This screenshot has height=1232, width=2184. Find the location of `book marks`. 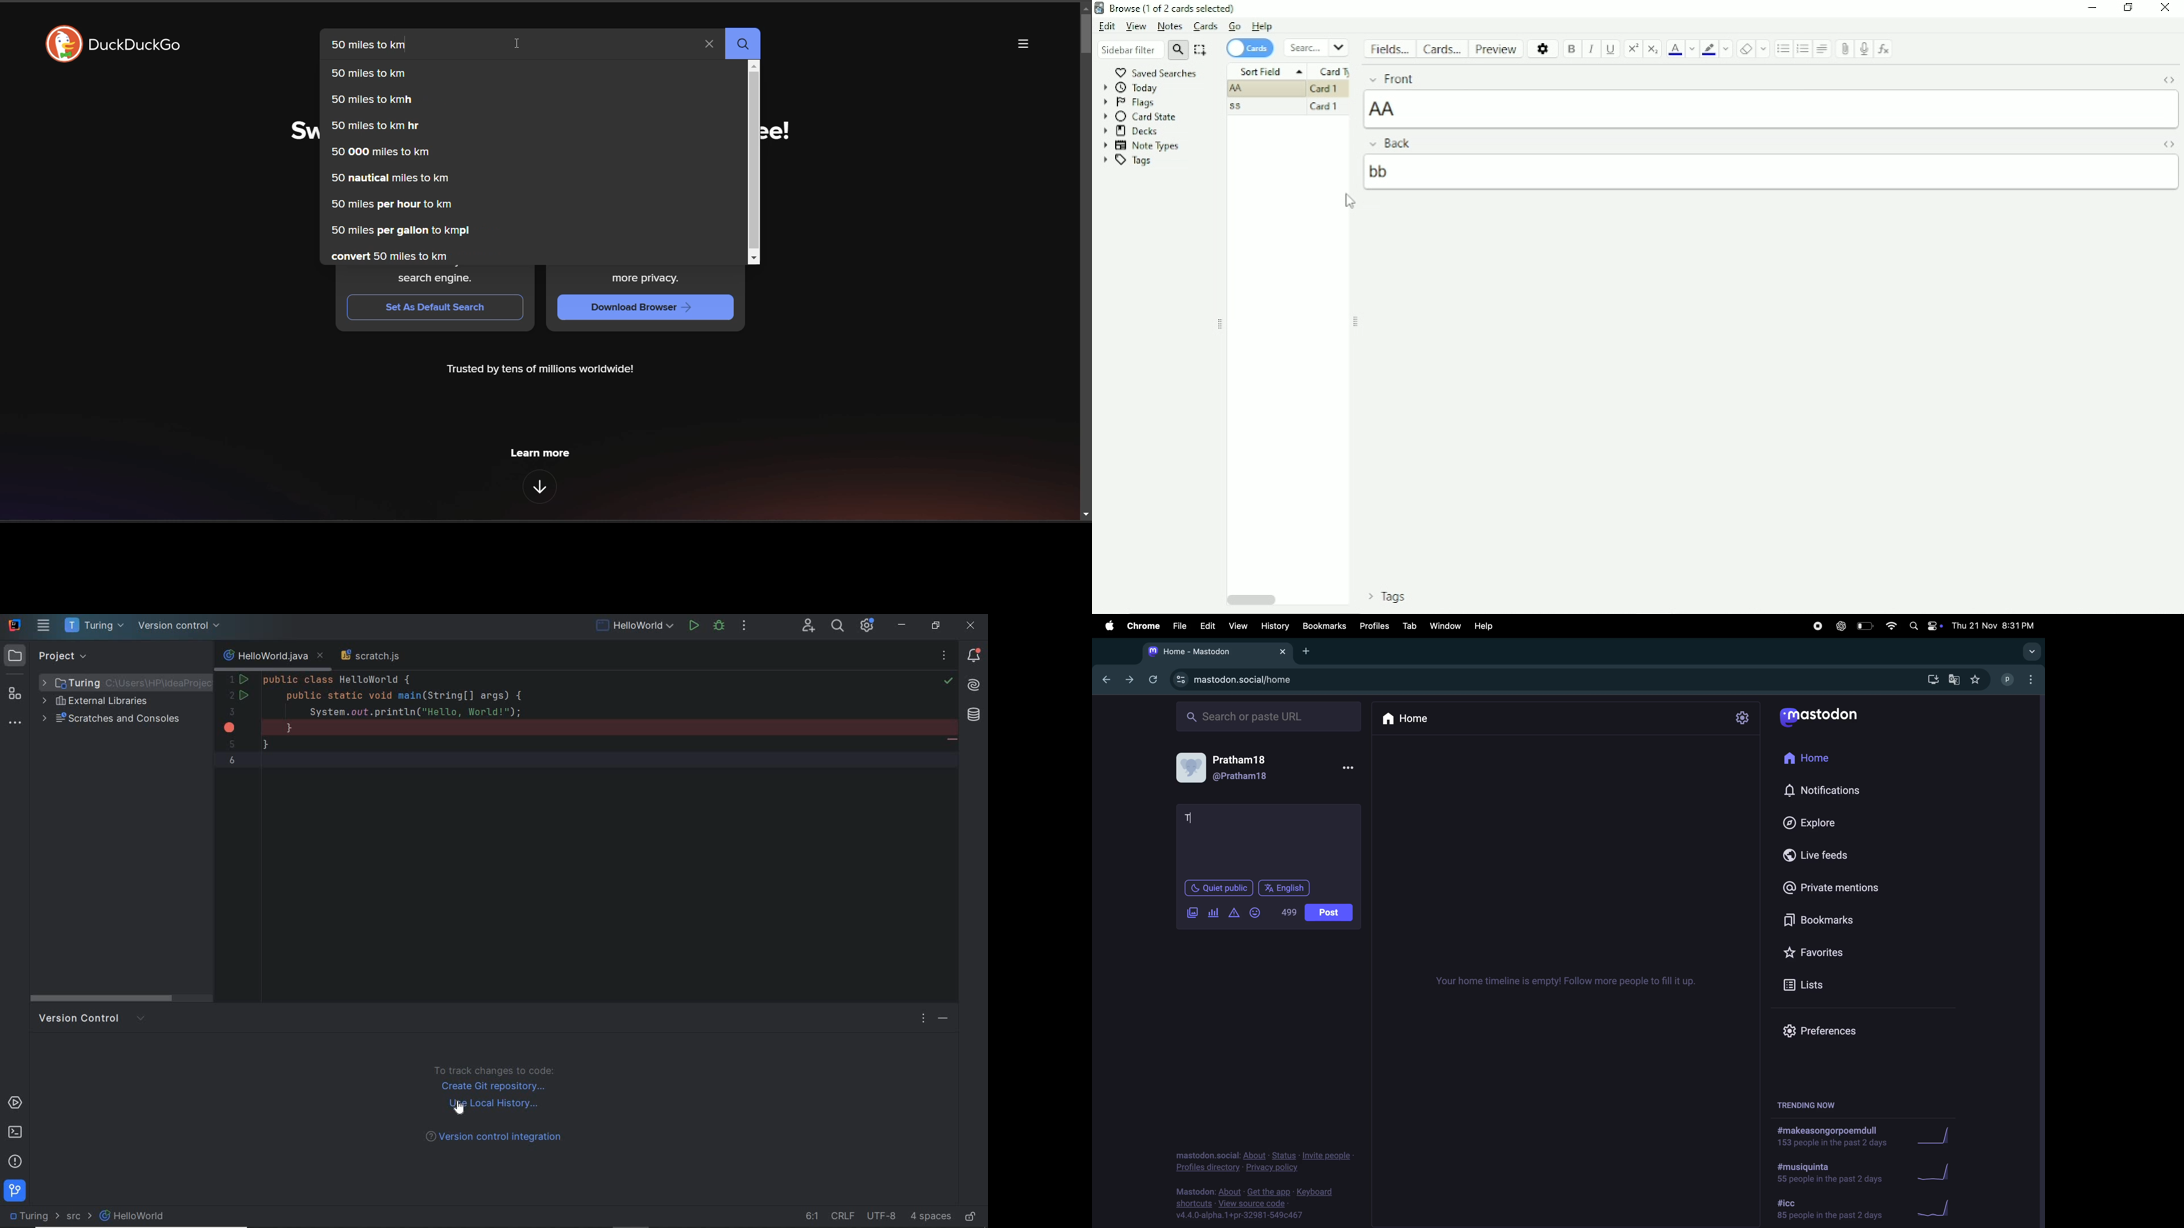

book marks is located at coordinates (1323, 625).